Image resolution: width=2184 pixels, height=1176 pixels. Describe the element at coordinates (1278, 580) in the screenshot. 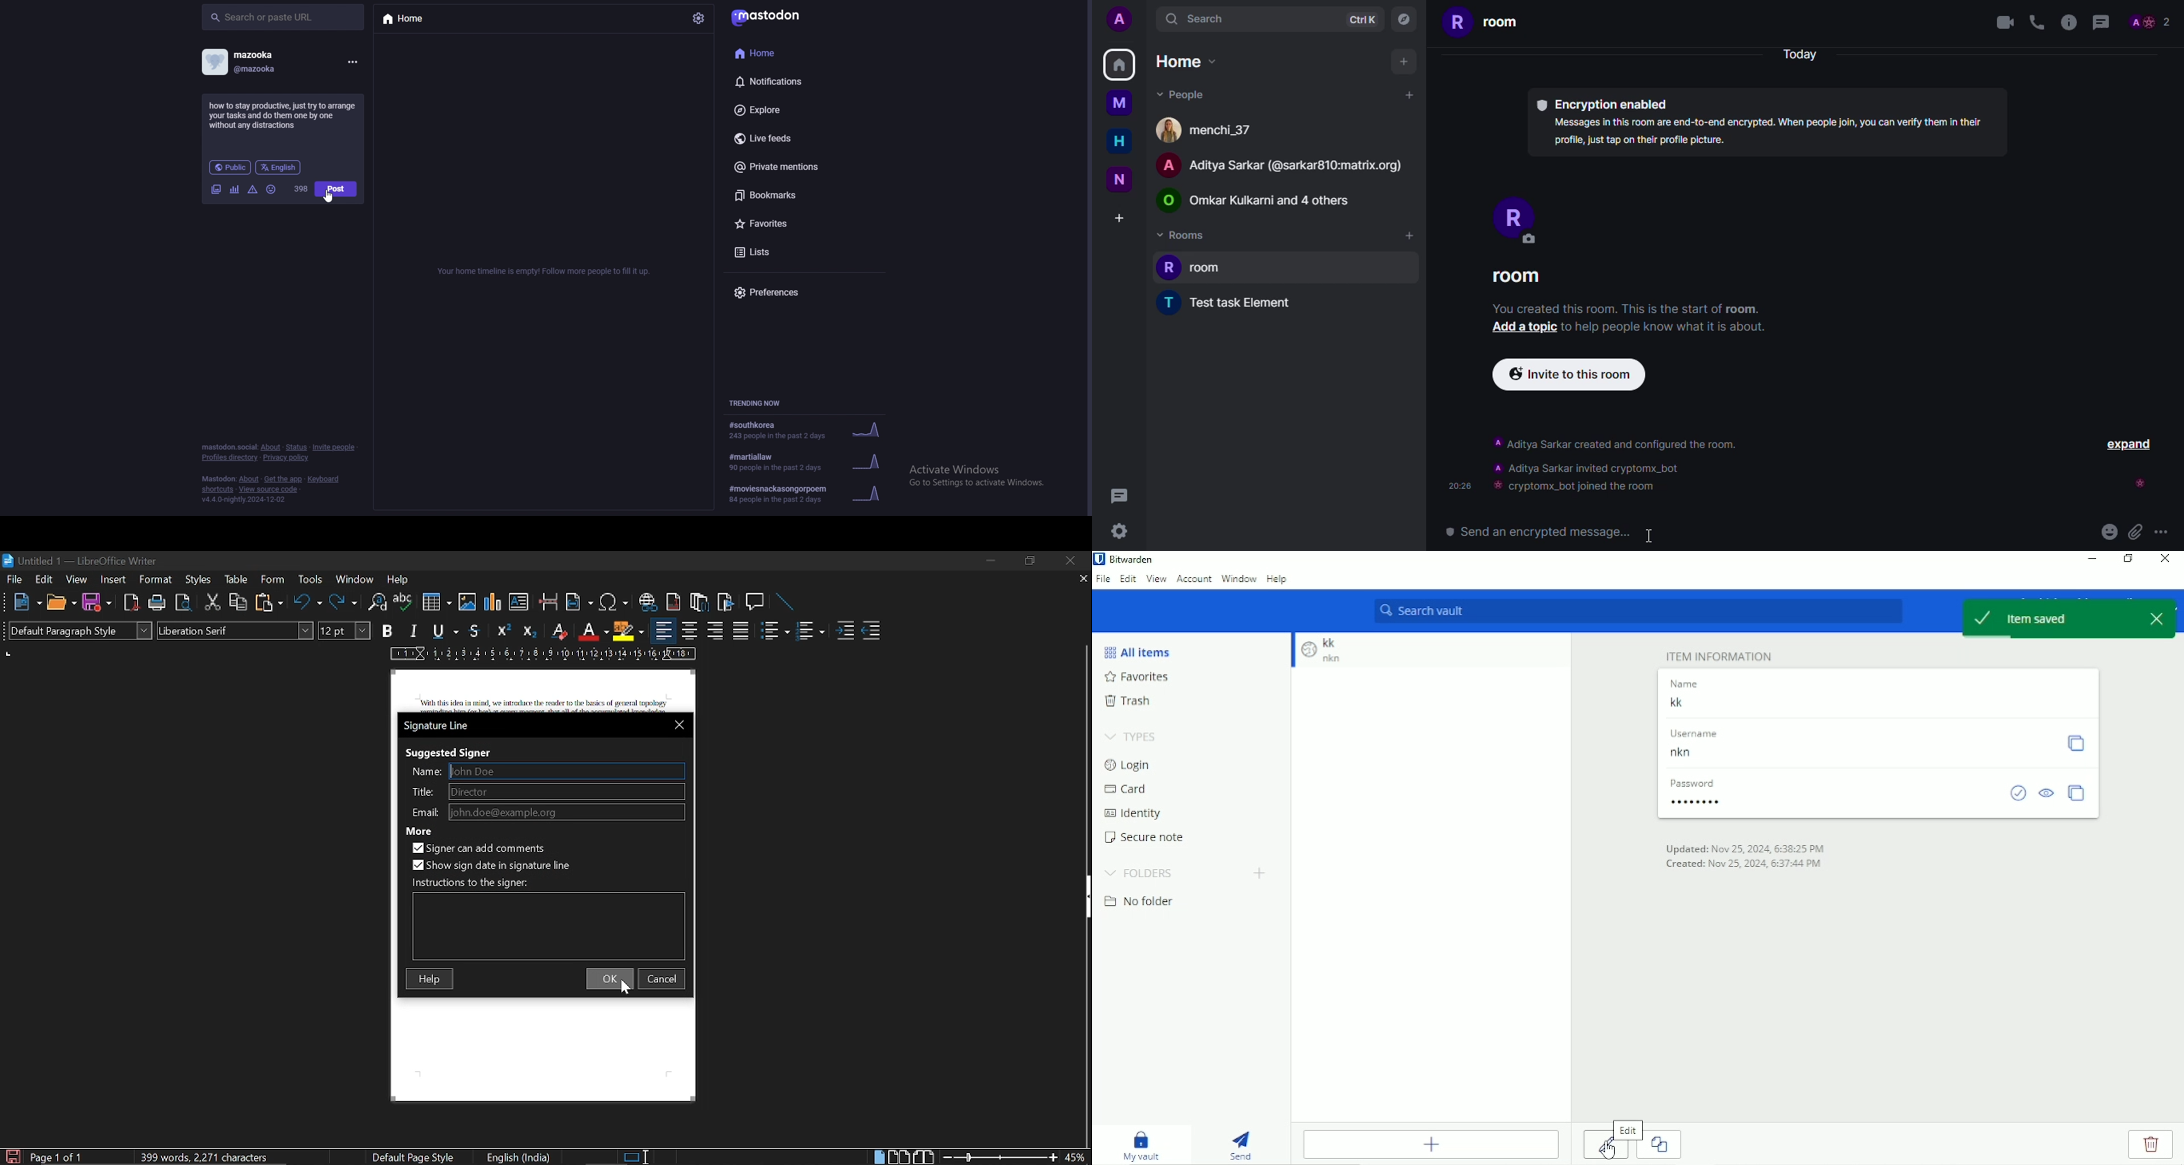

I see `Help` at that location.